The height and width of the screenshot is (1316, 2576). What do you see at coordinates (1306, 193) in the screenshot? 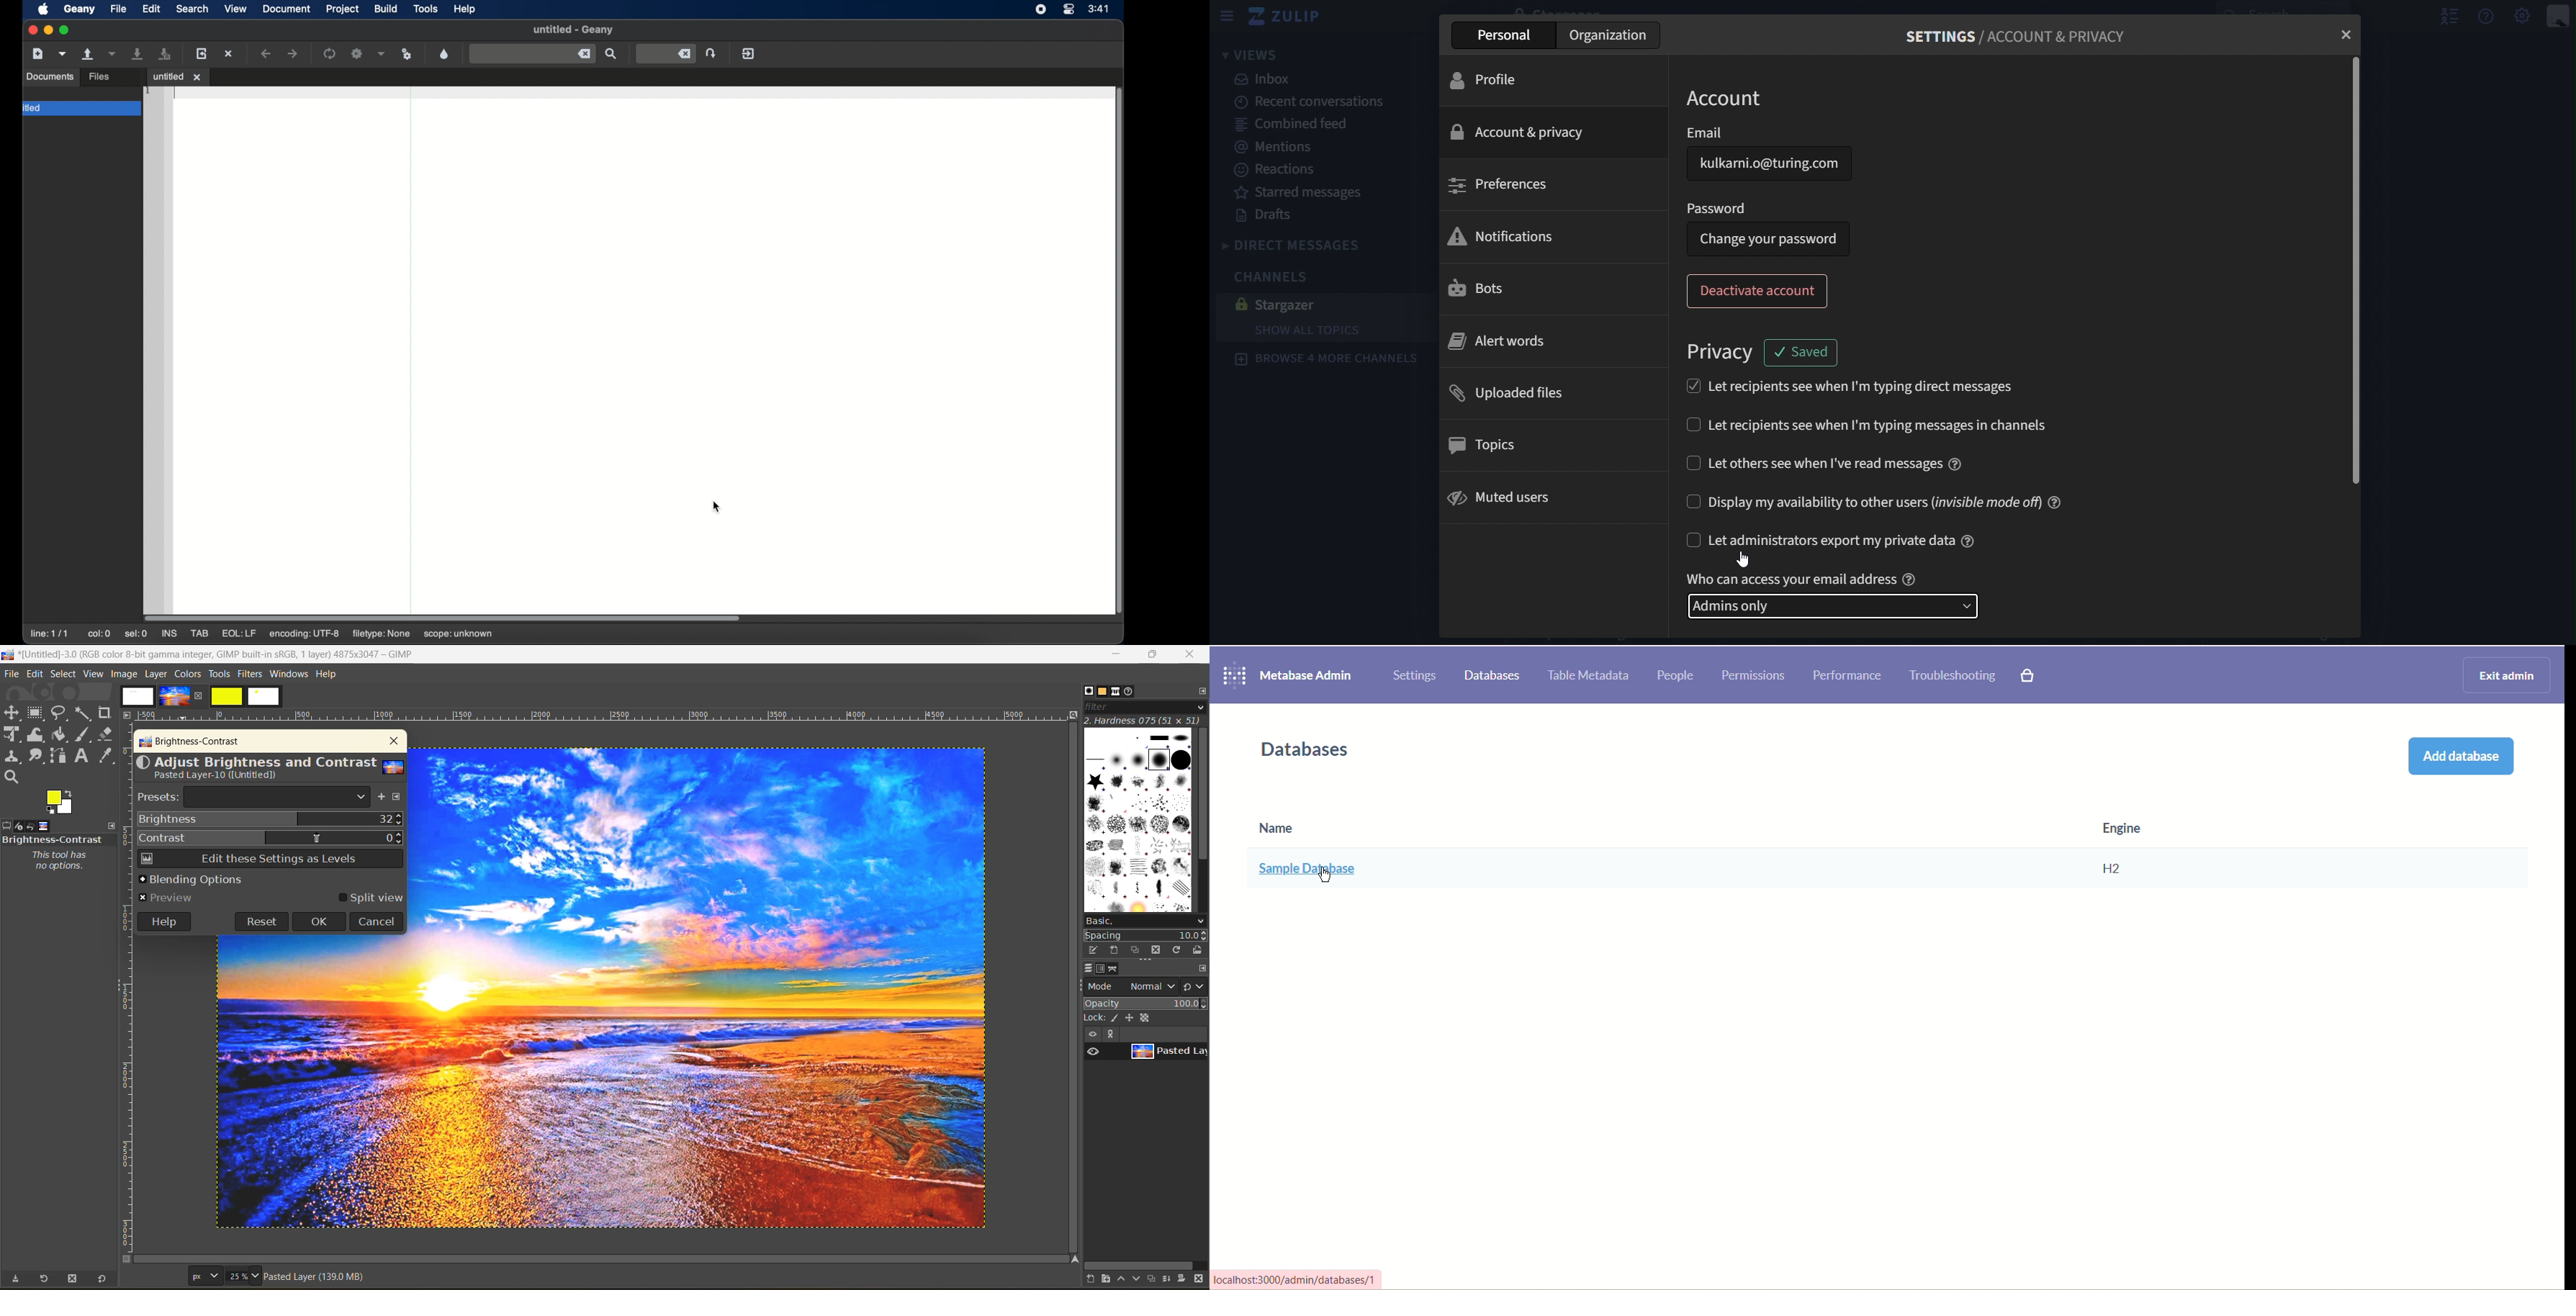
I see `starred messages` at bounding box center [1306, 193].